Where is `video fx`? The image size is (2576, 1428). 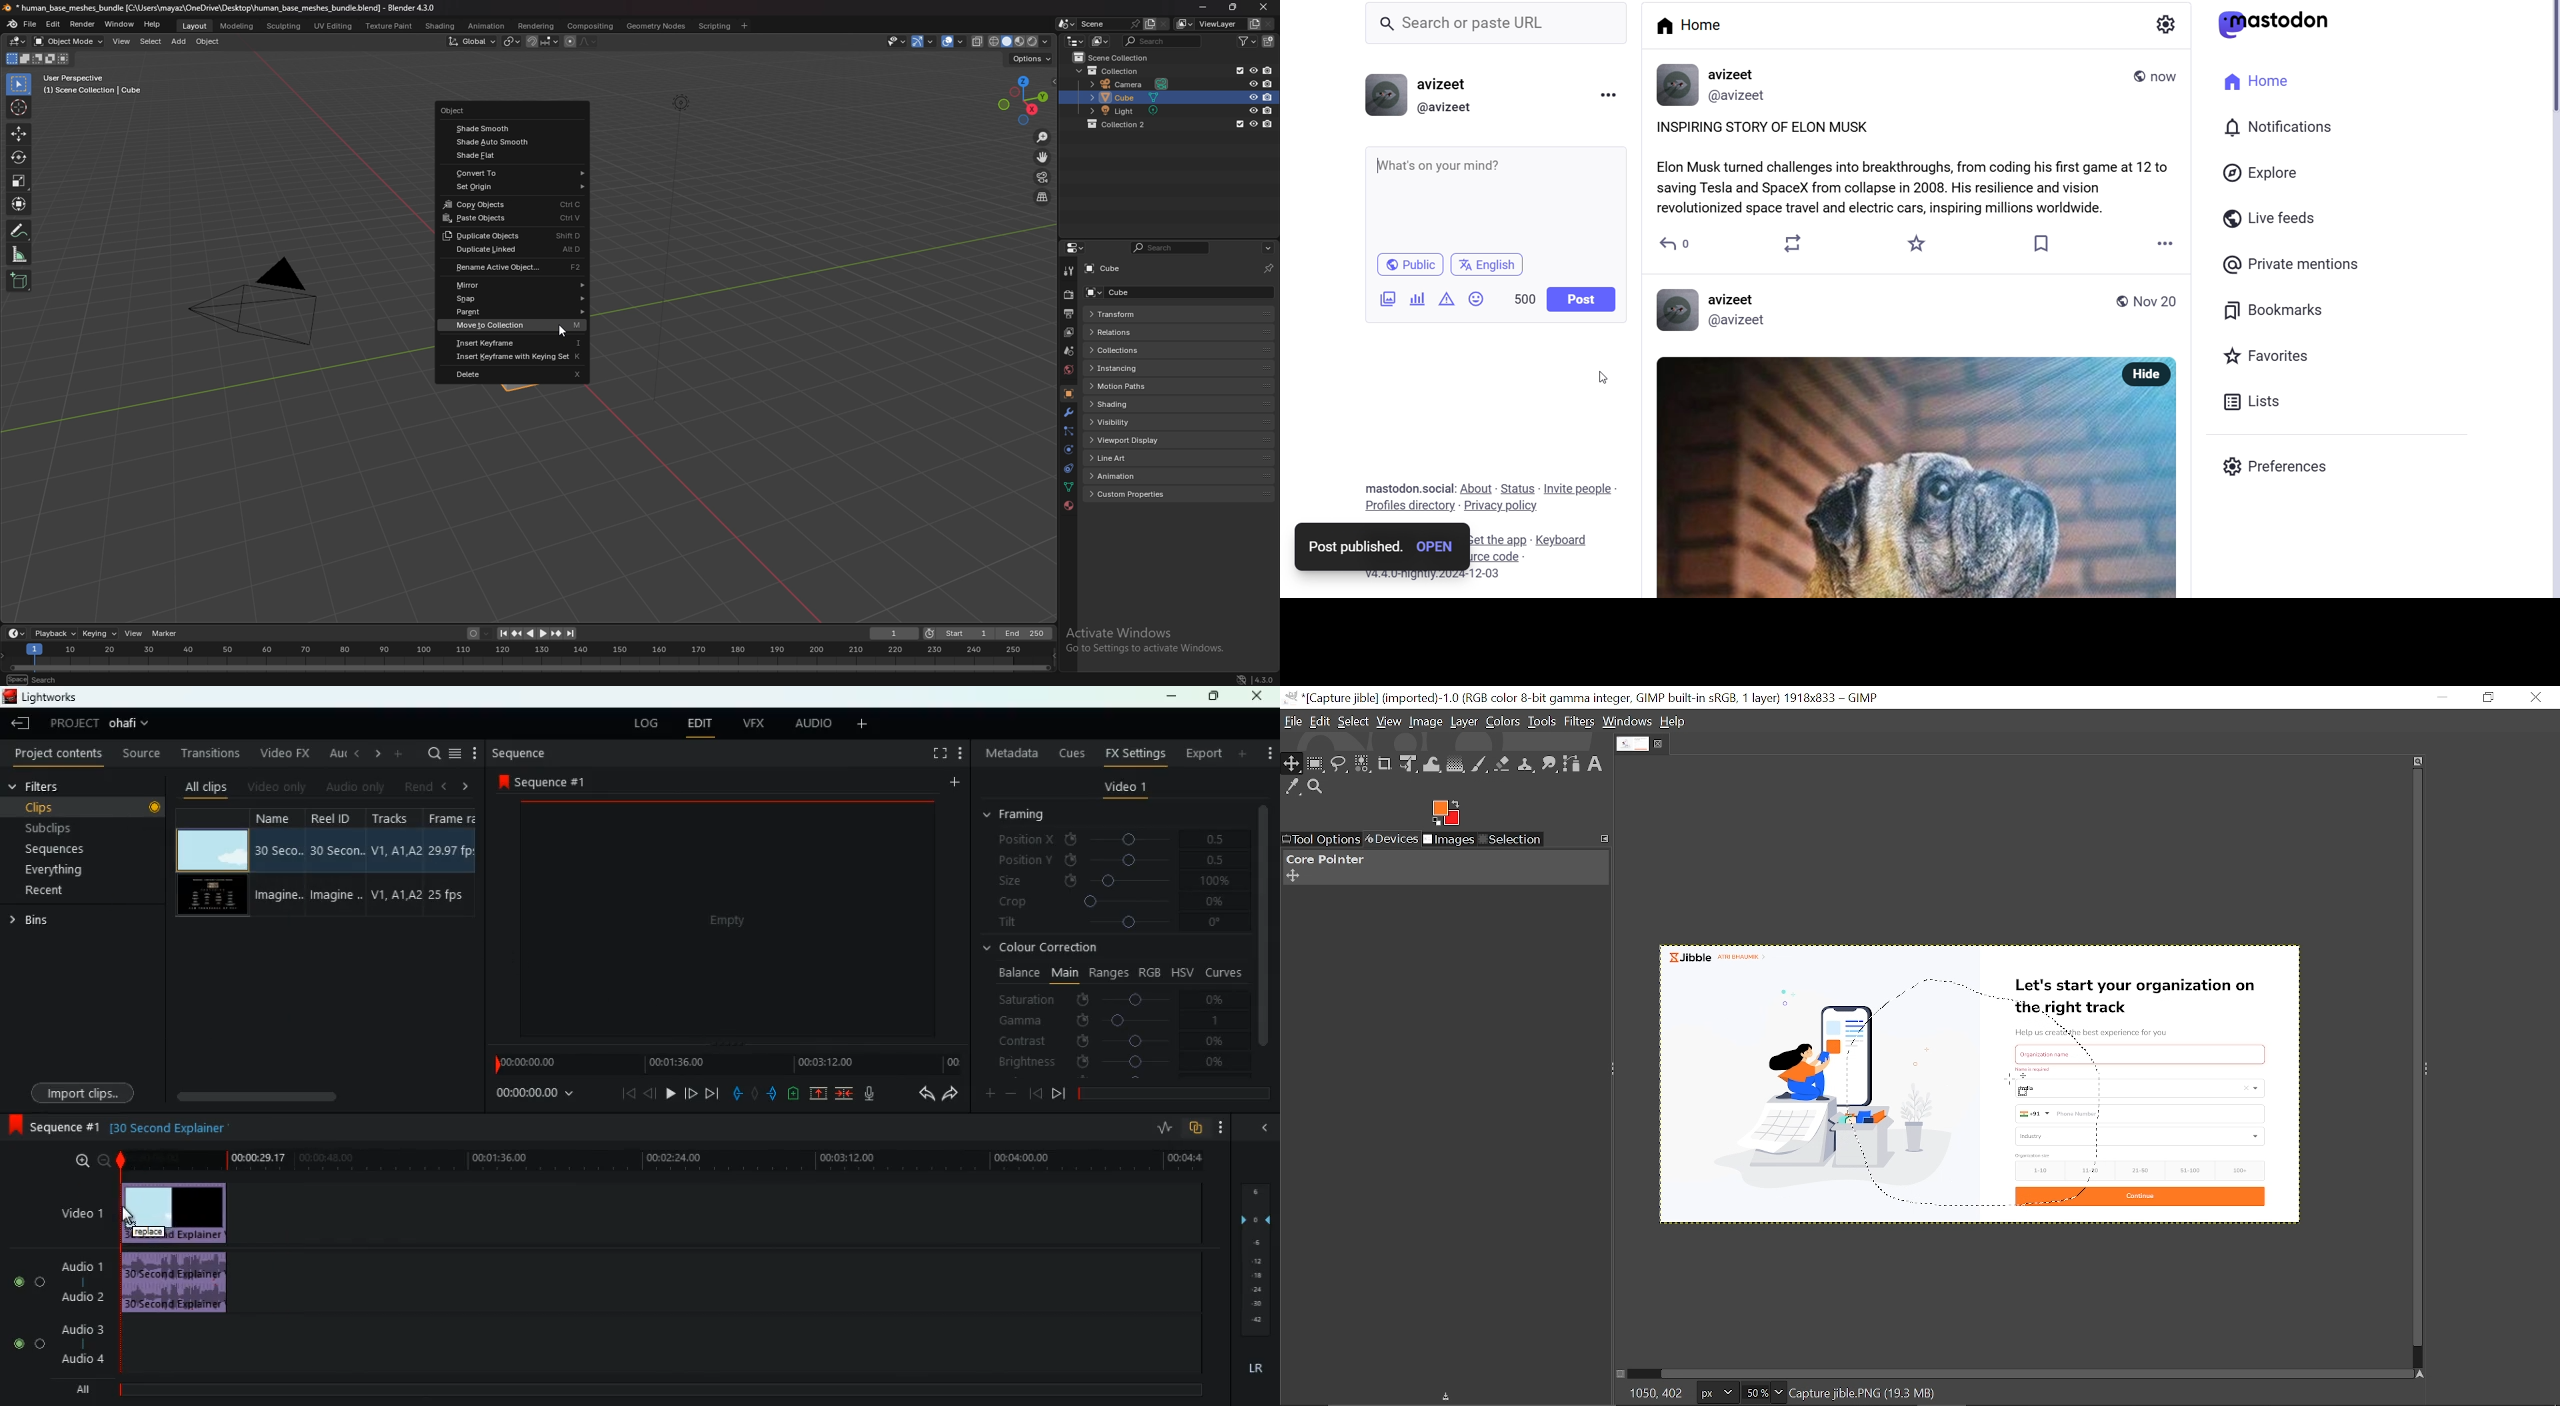 video fx is located at coordinates (282, 754).